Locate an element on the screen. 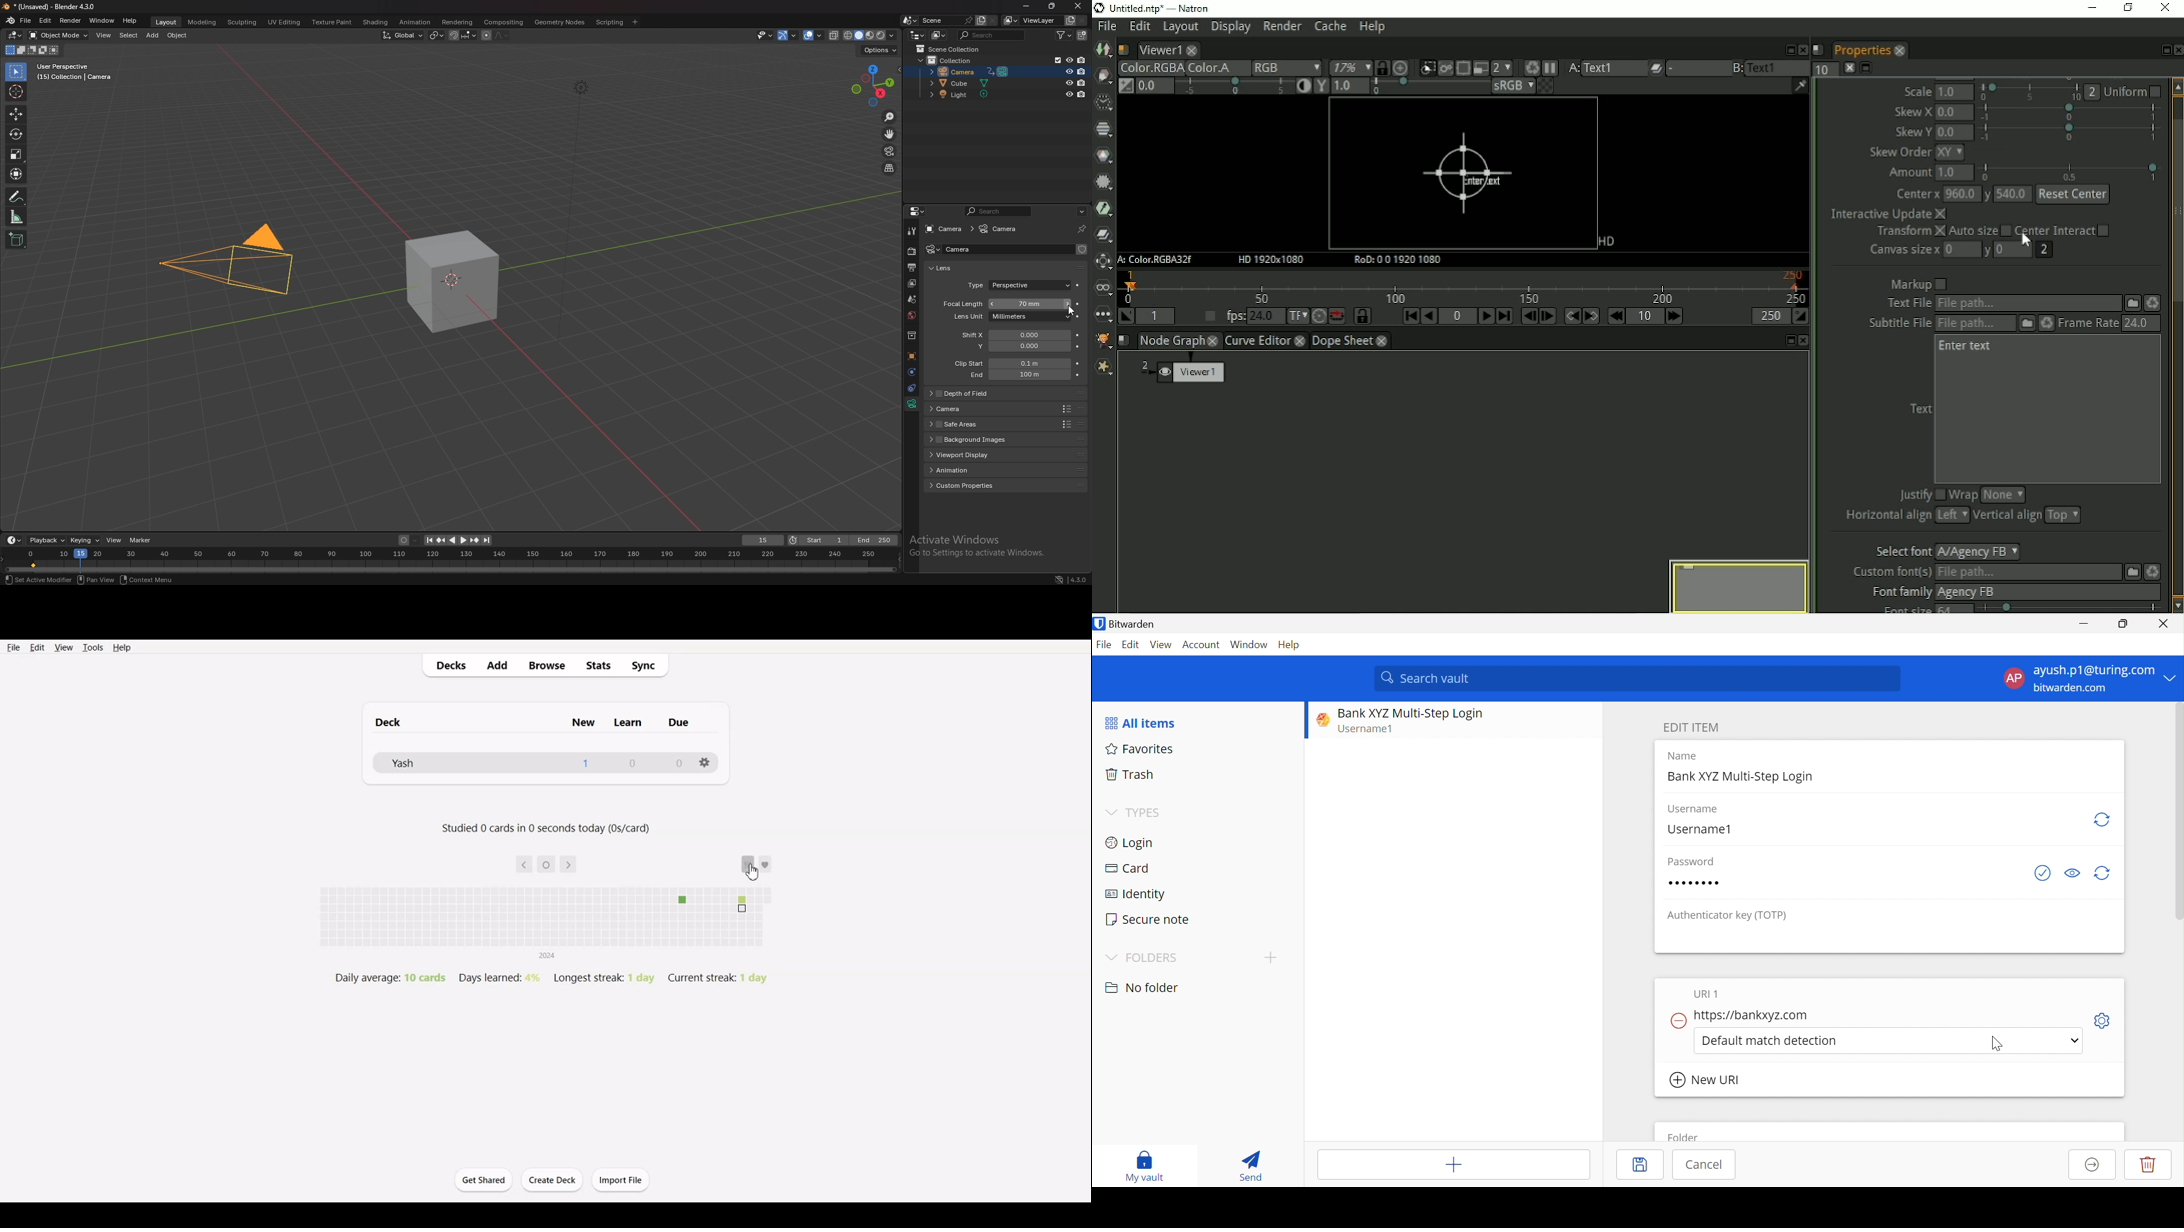  scroll bar is located at coordinates (2177, 823).